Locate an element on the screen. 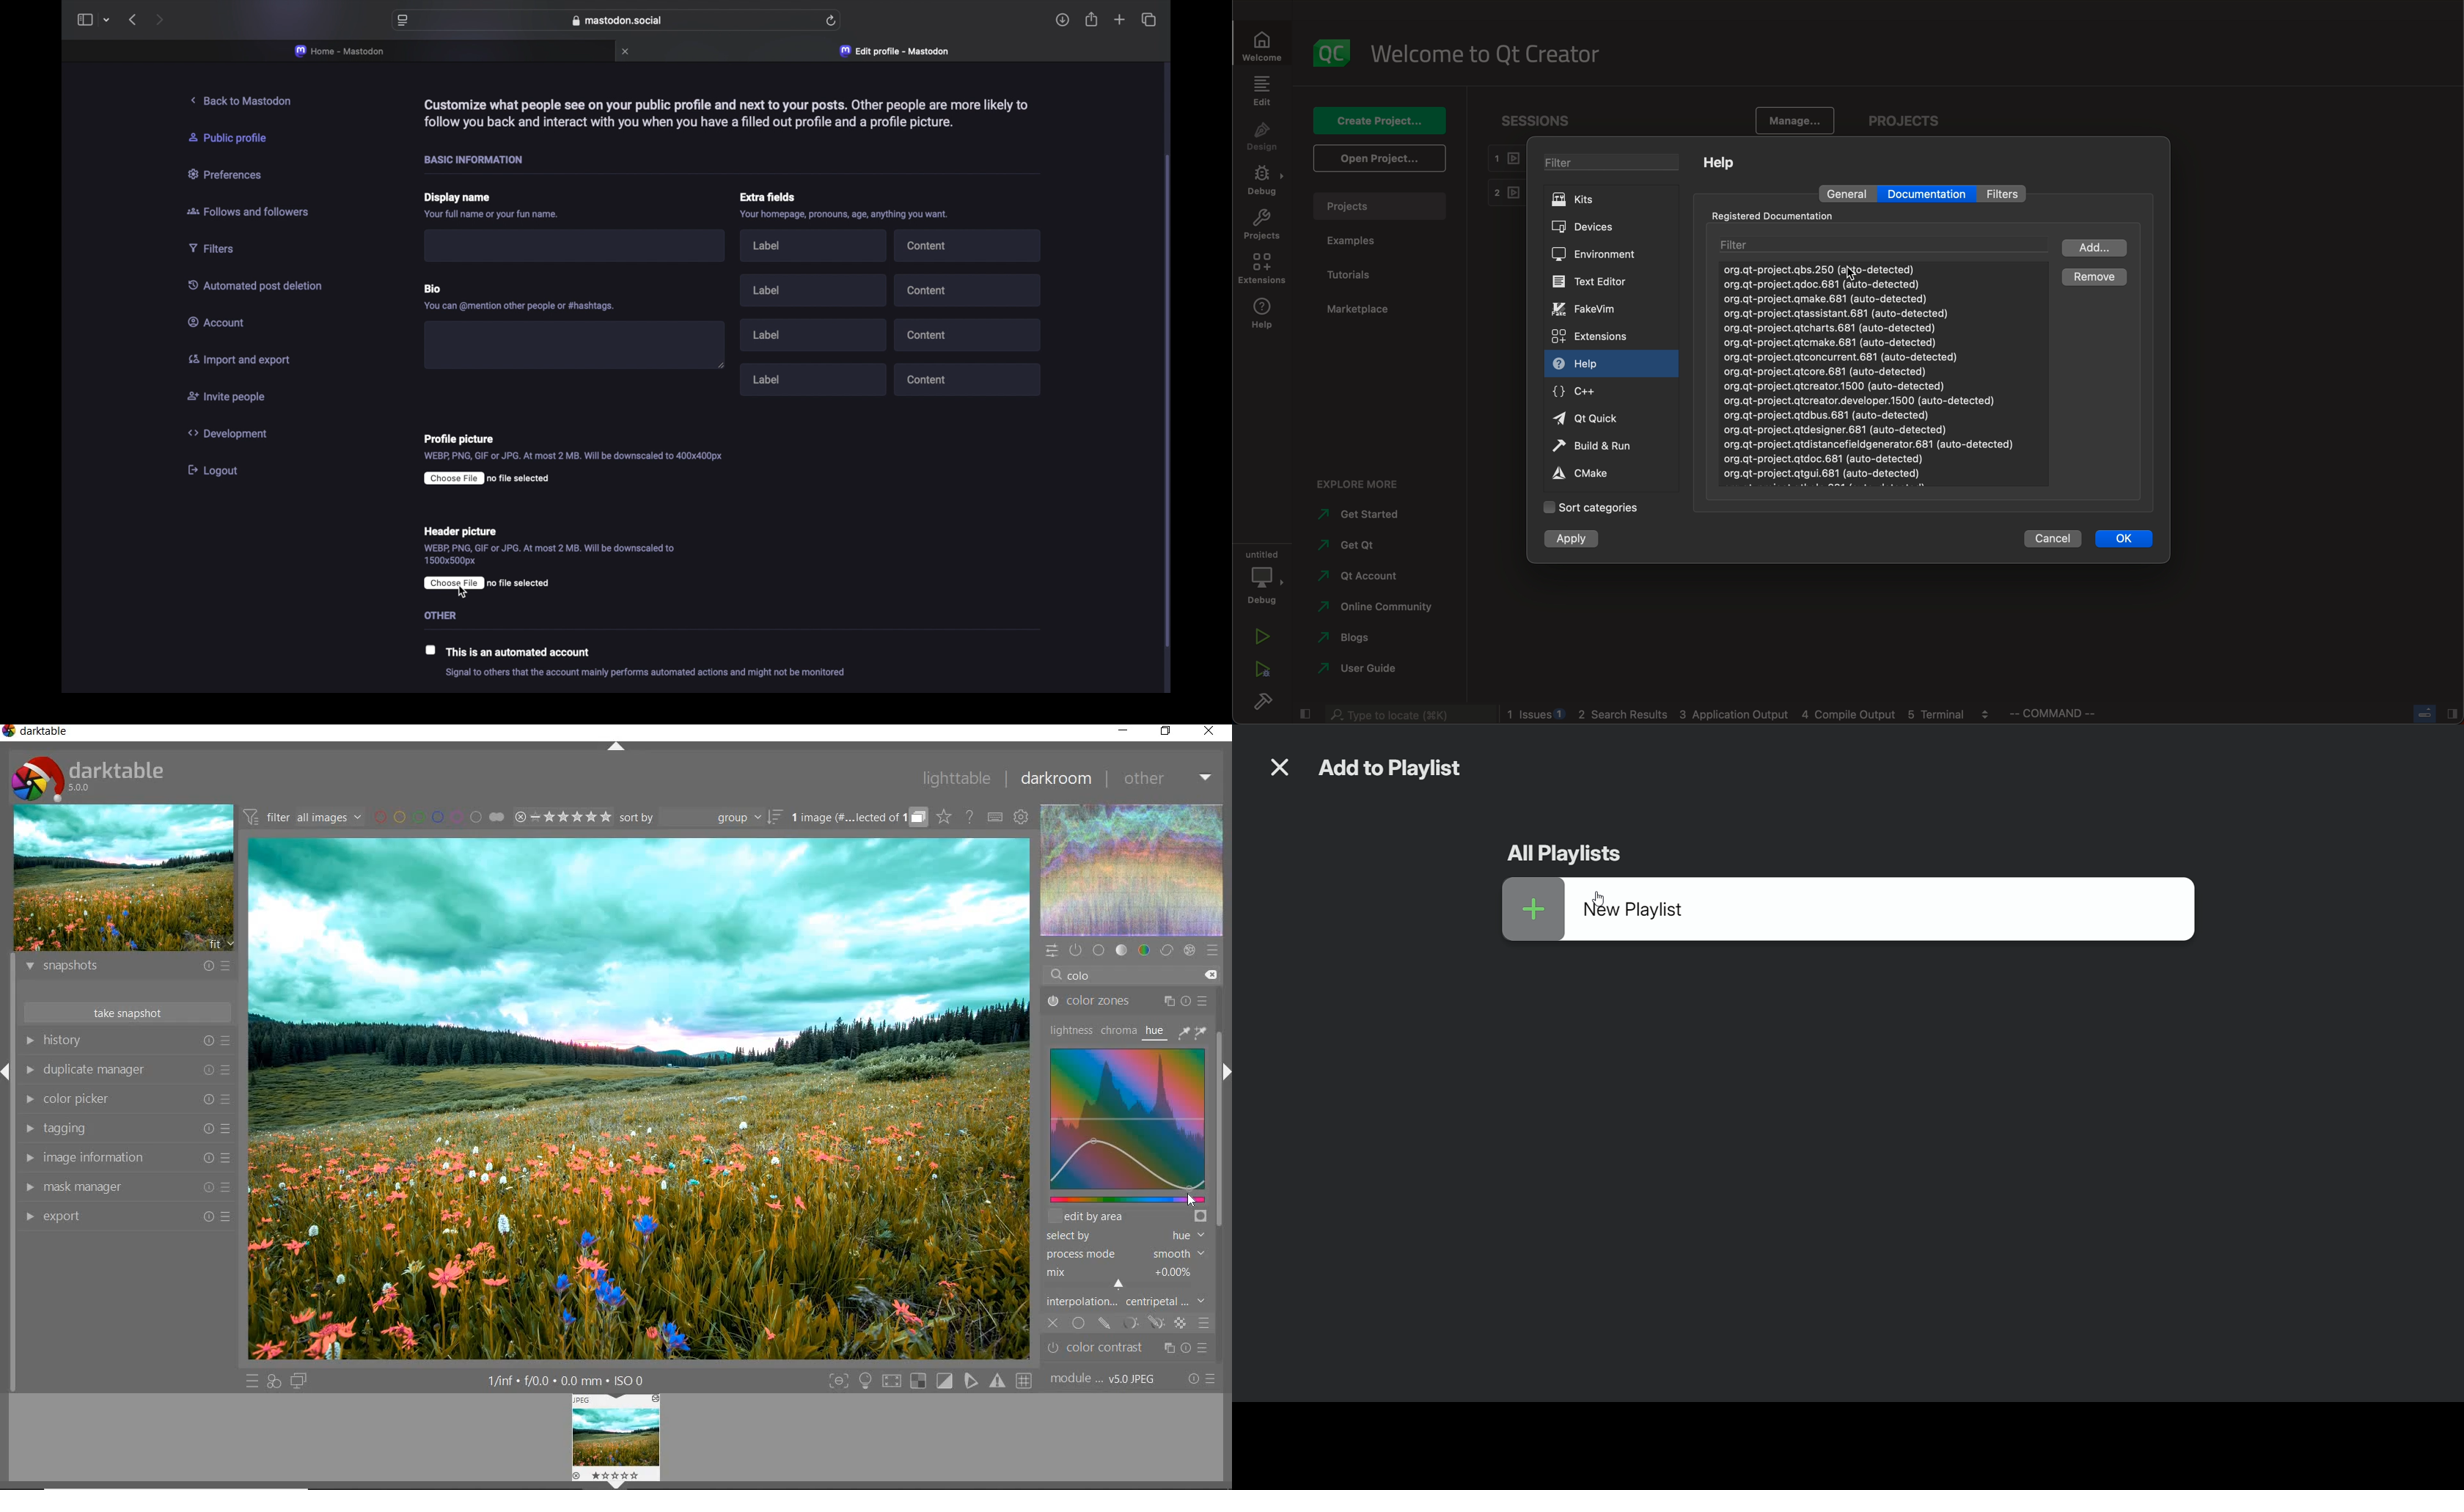 The width and height of the screenshot is (2464, 1512). checkbox is located at coordinates (431, 649).